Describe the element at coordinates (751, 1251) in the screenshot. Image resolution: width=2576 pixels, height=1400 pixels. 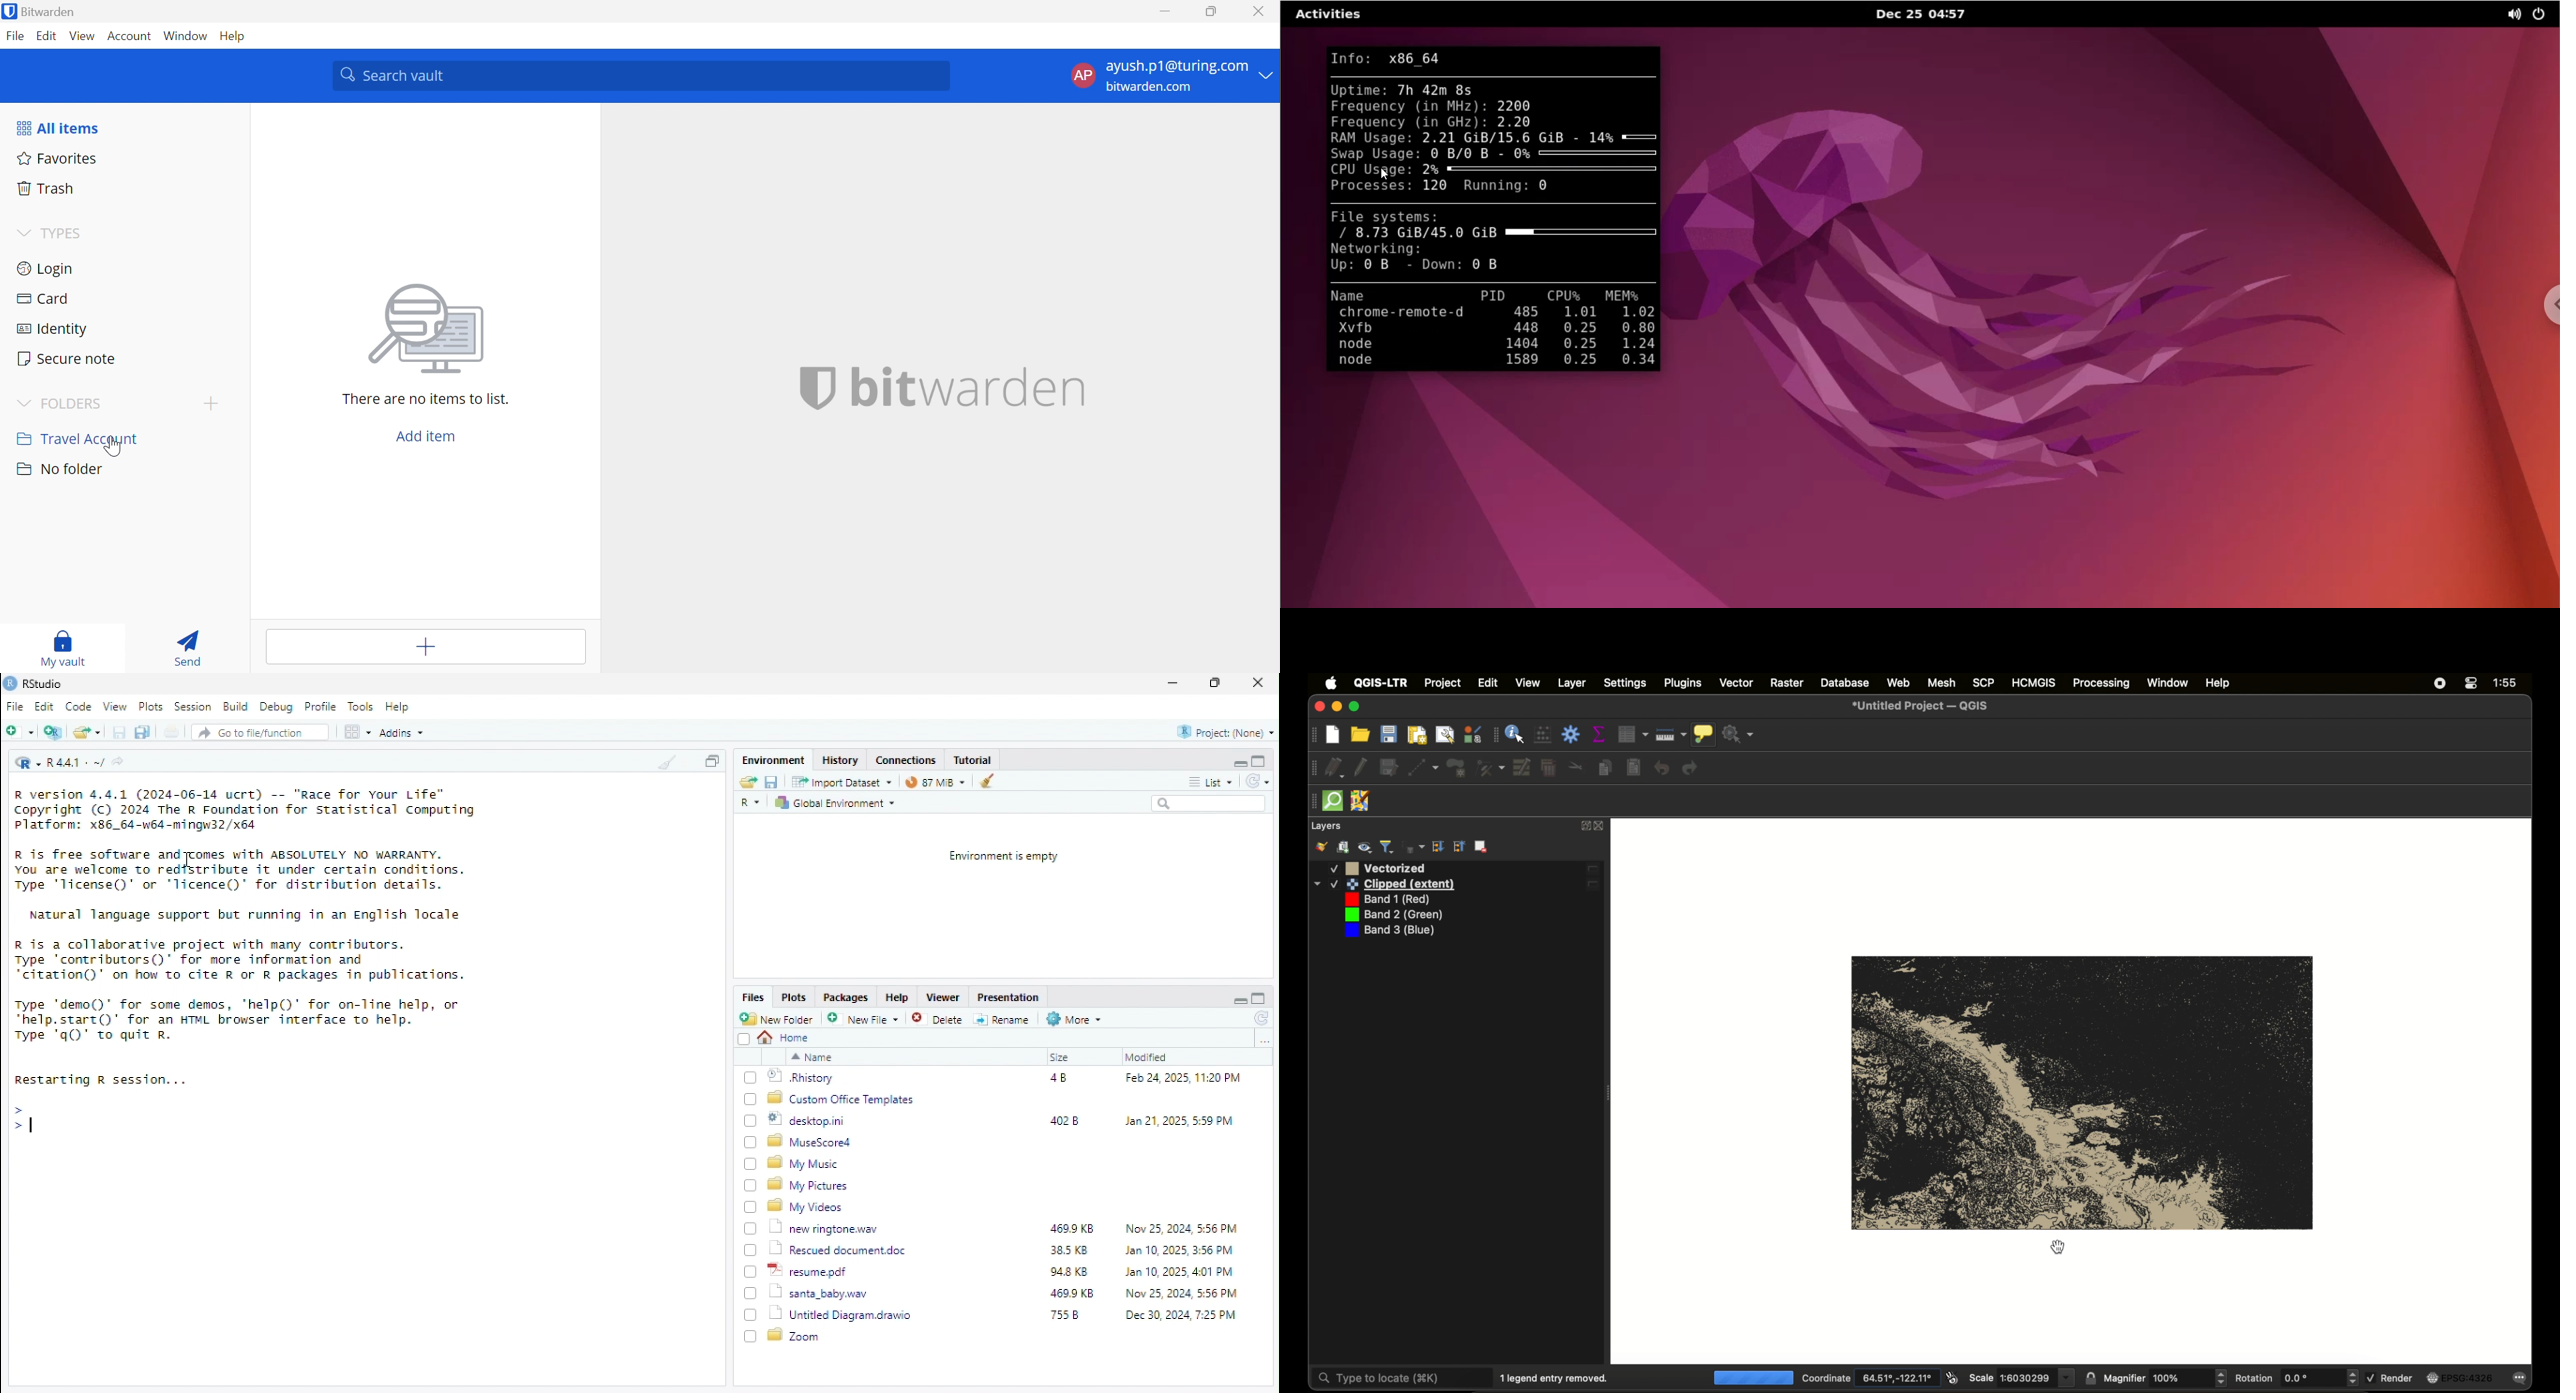
I see `Checkbox` at that location.